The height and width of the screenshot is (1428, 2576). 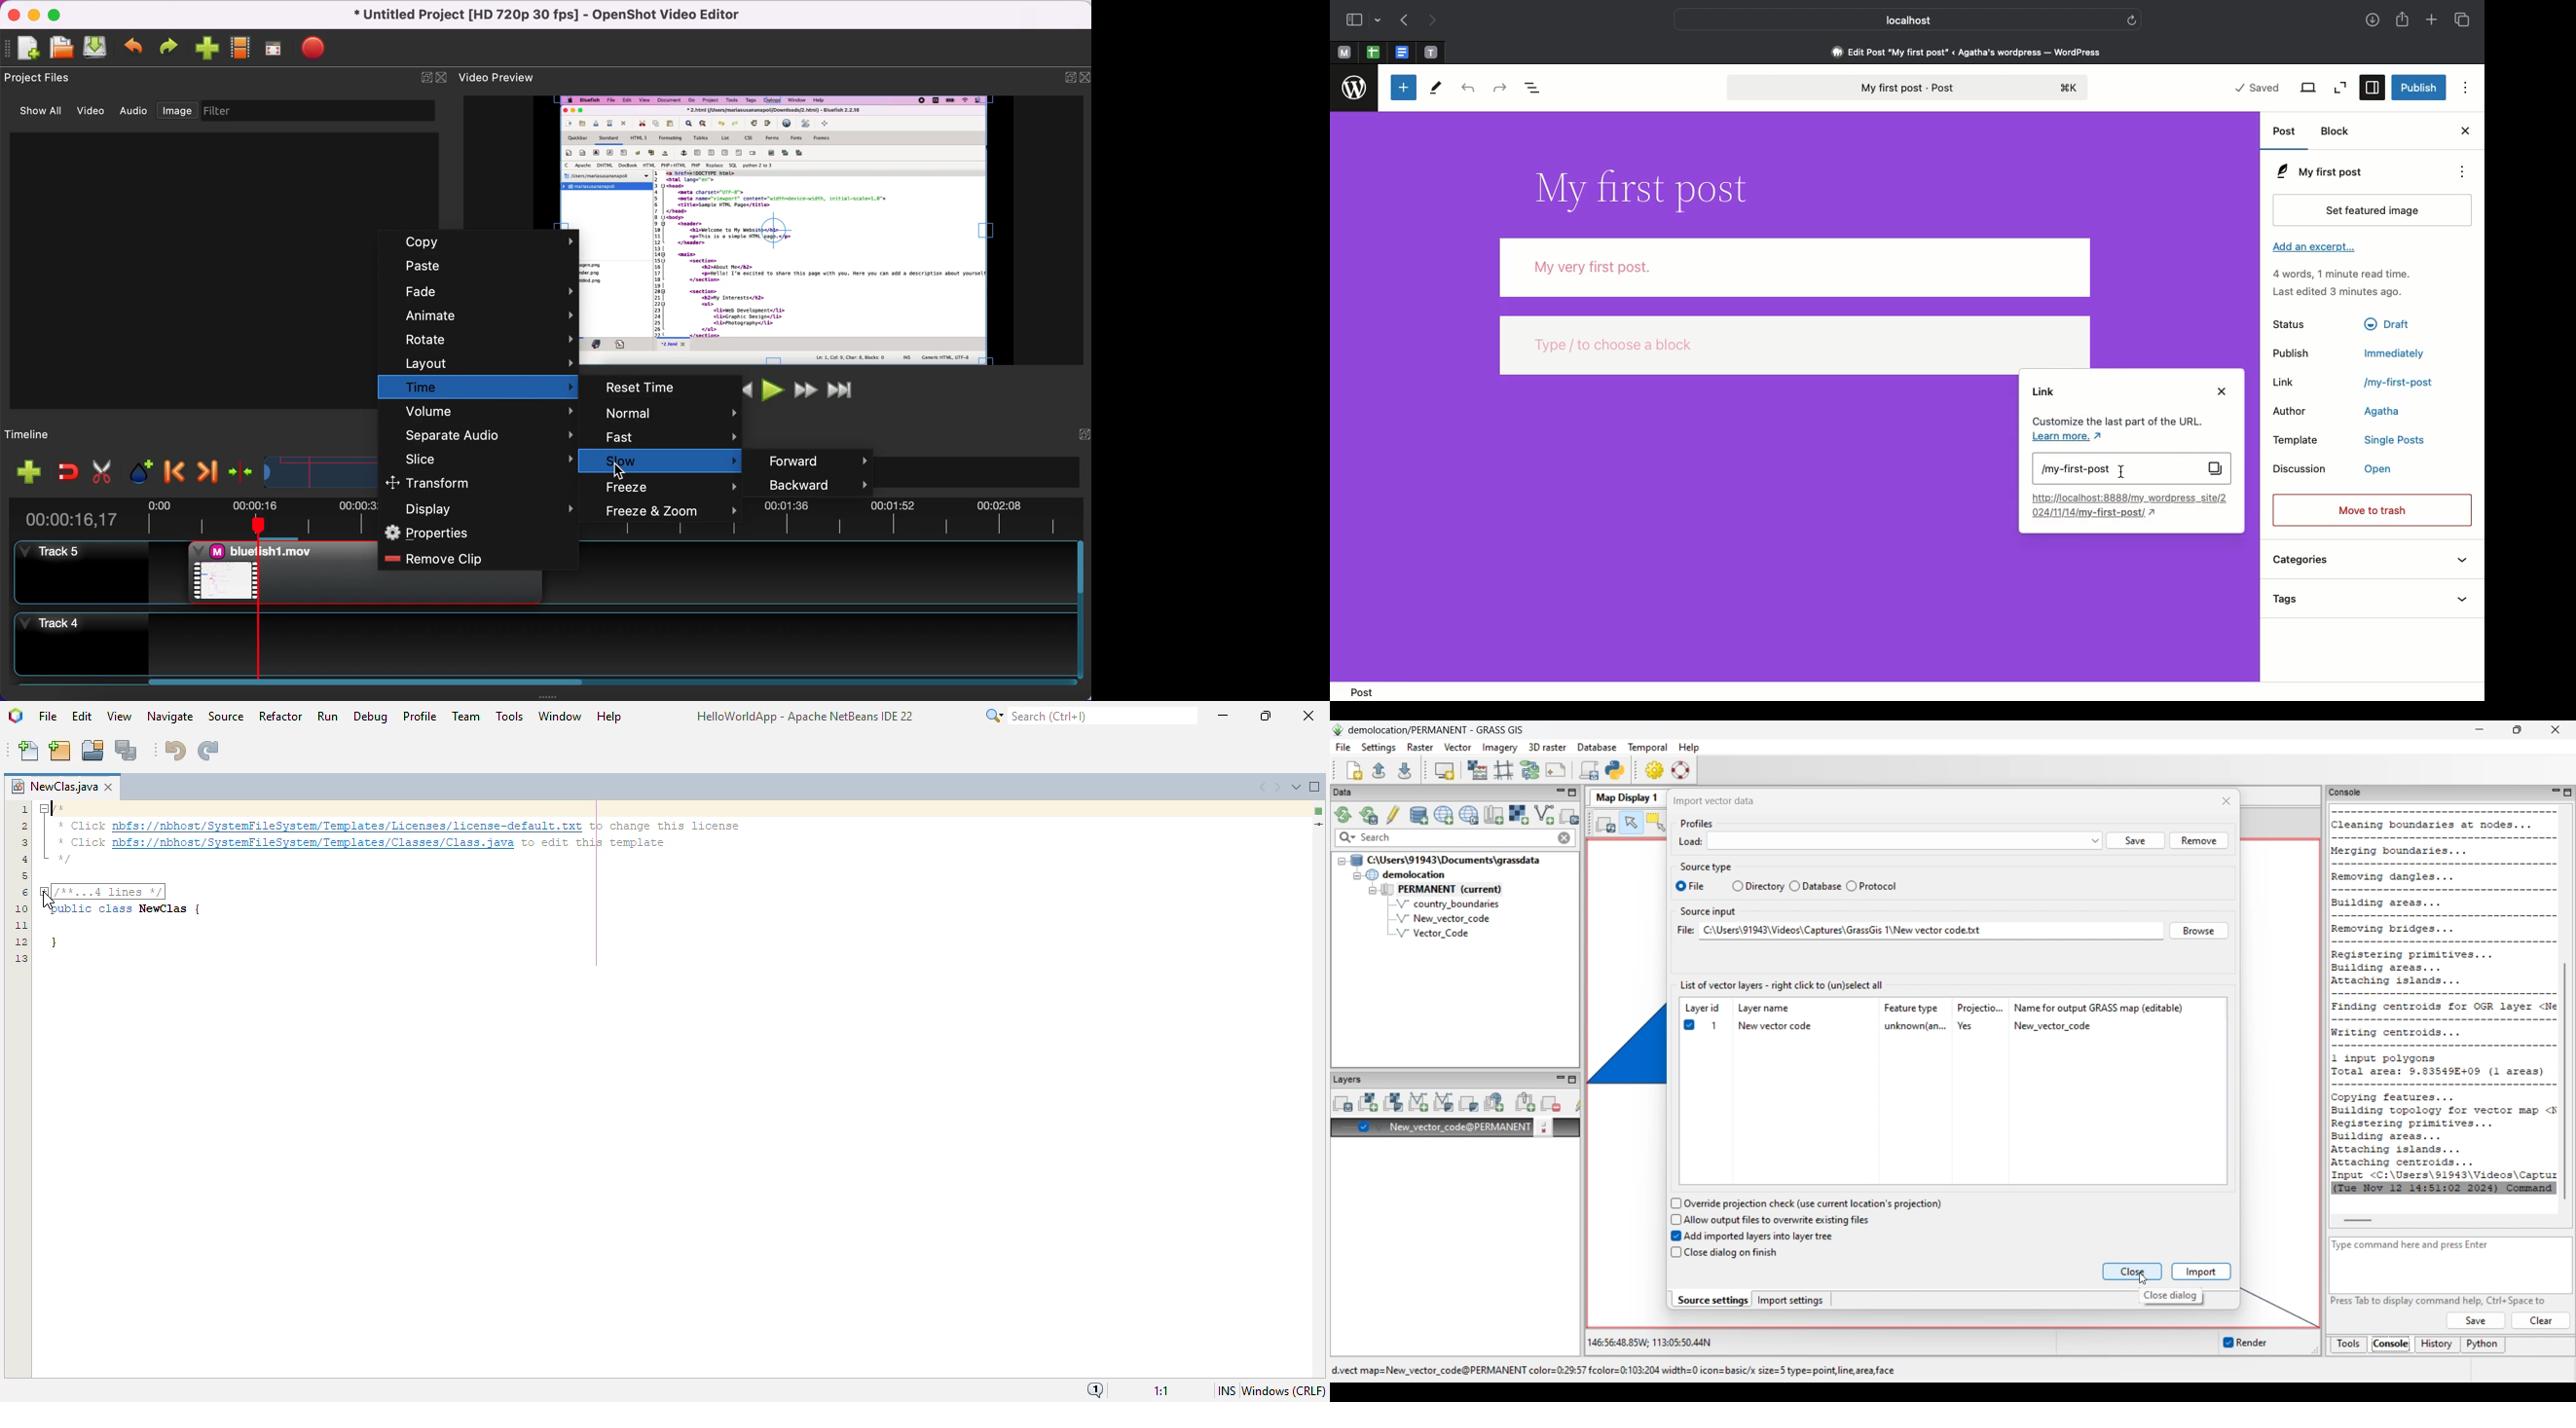 I want to click on Immediately, so click(x=2397, y=352).